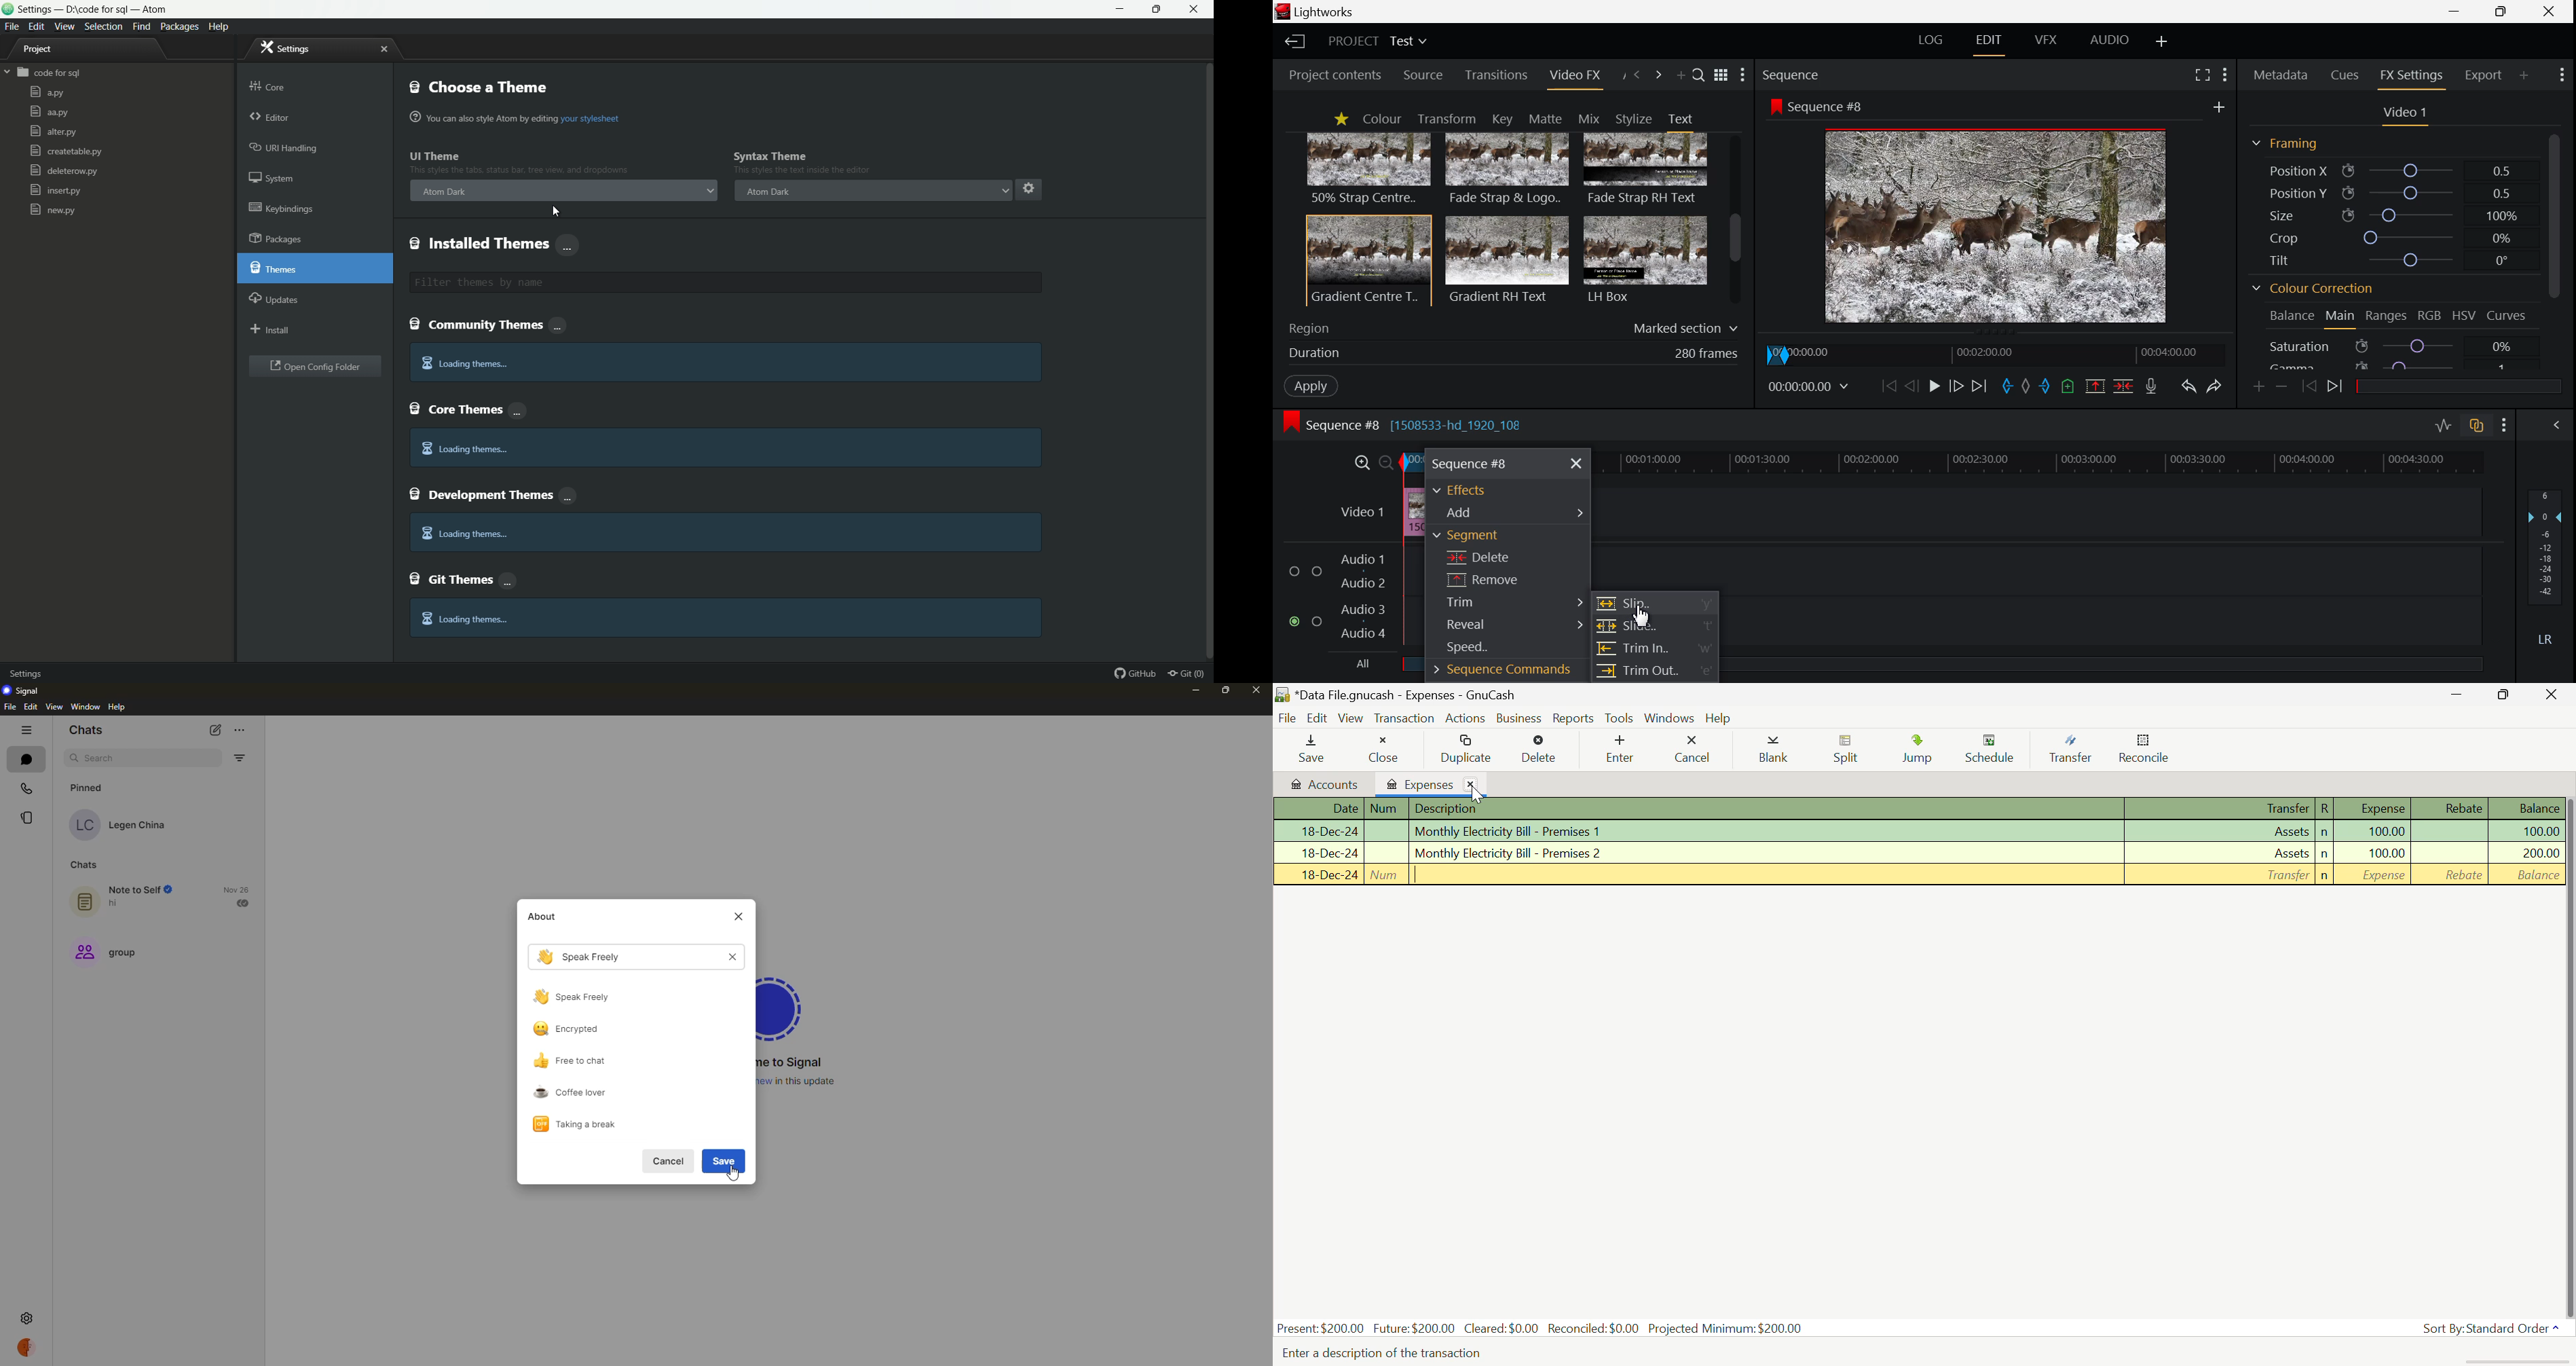  What do you see at coordinates (2466, 316) in the screenshot?
I see `HSV` at bounding box center [2466, 316].